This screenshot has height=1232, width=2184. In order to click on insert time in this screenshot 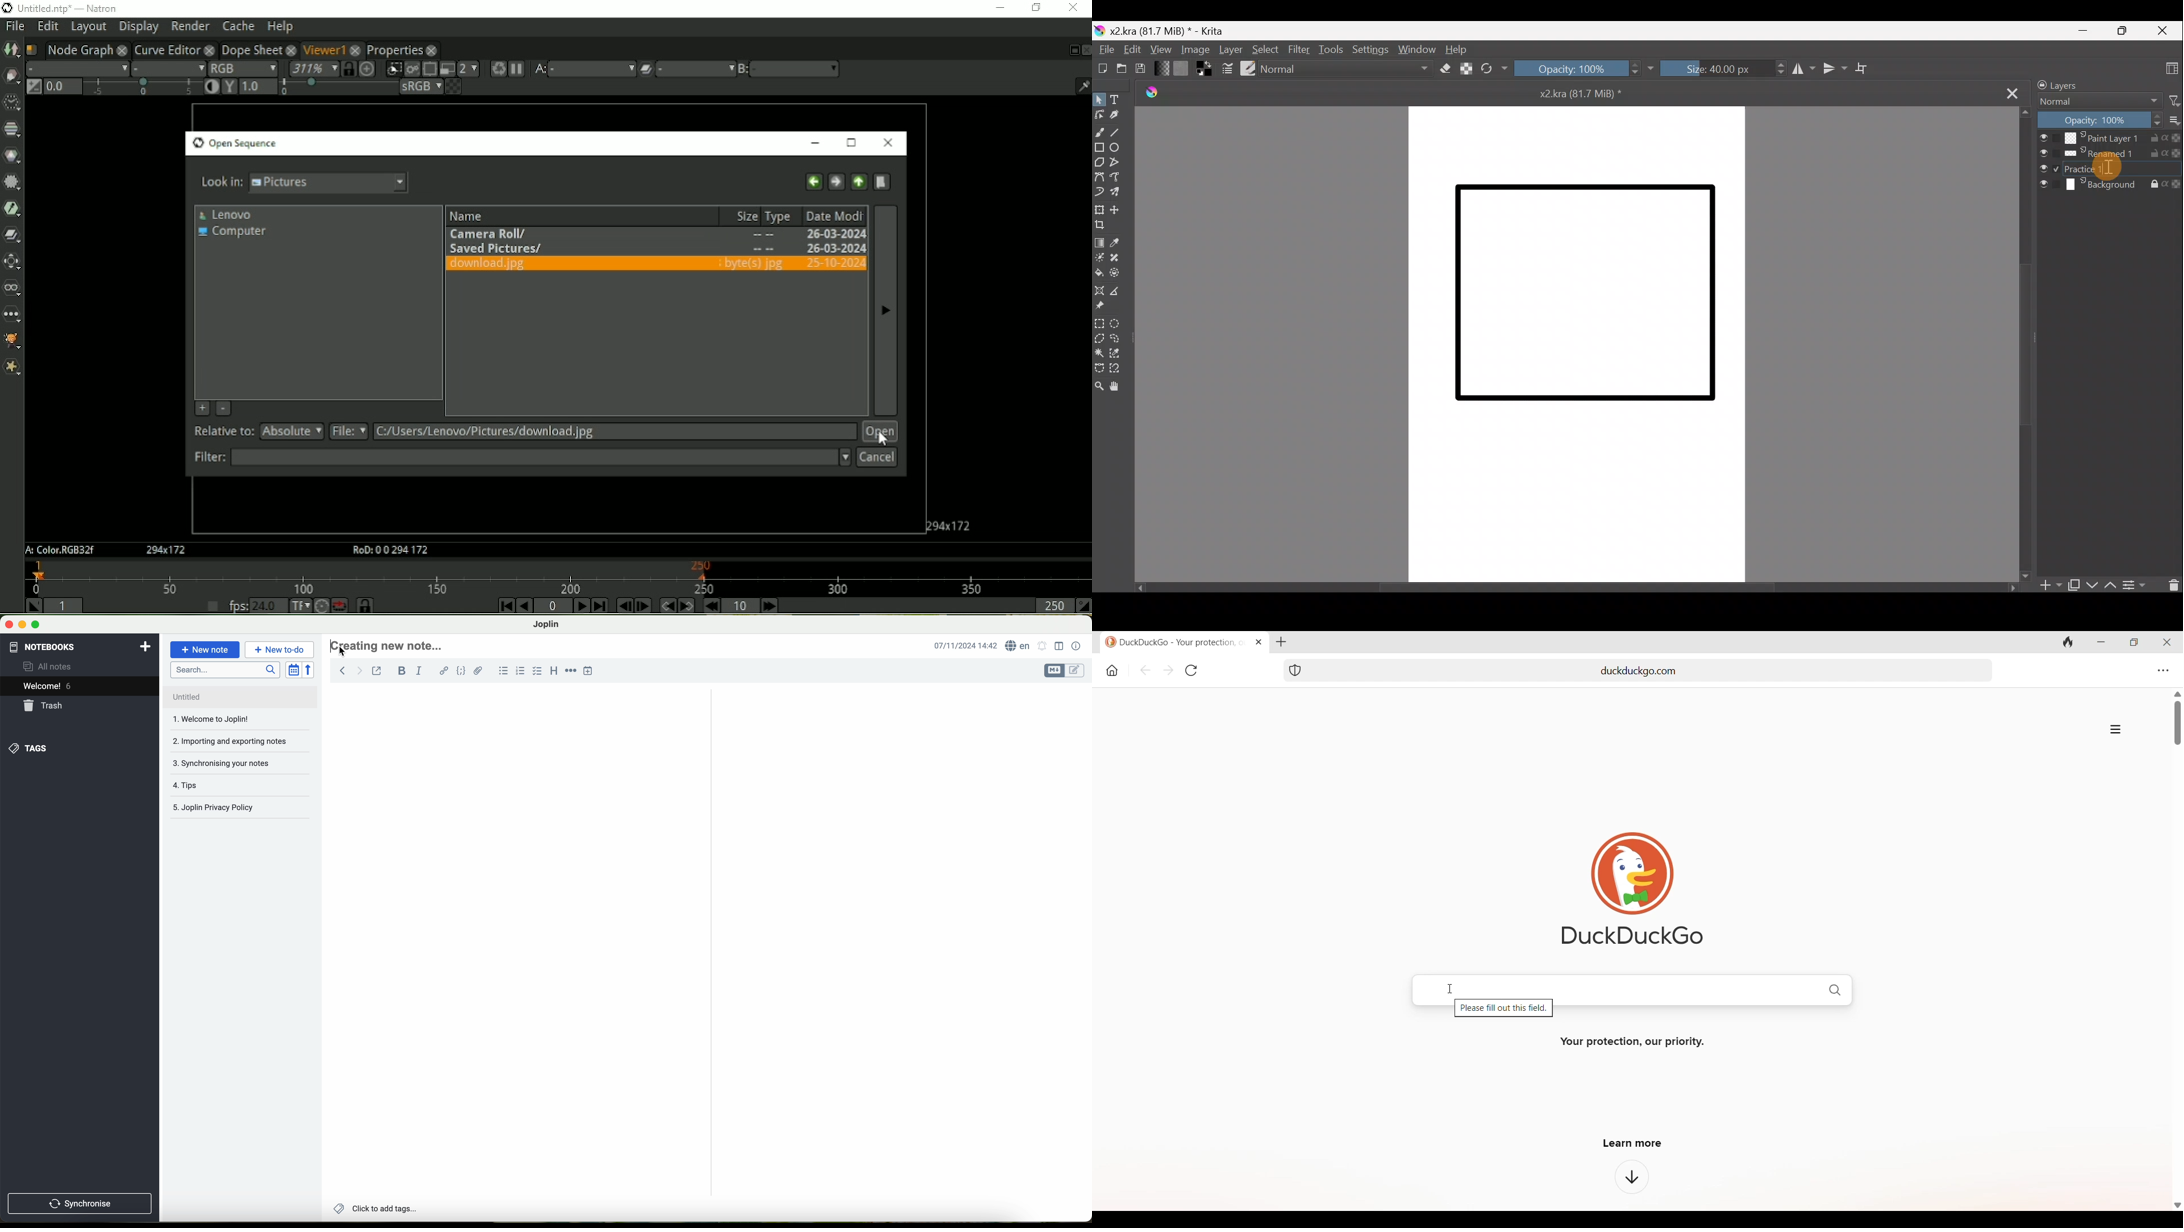, I will do `click(590, 670)`.